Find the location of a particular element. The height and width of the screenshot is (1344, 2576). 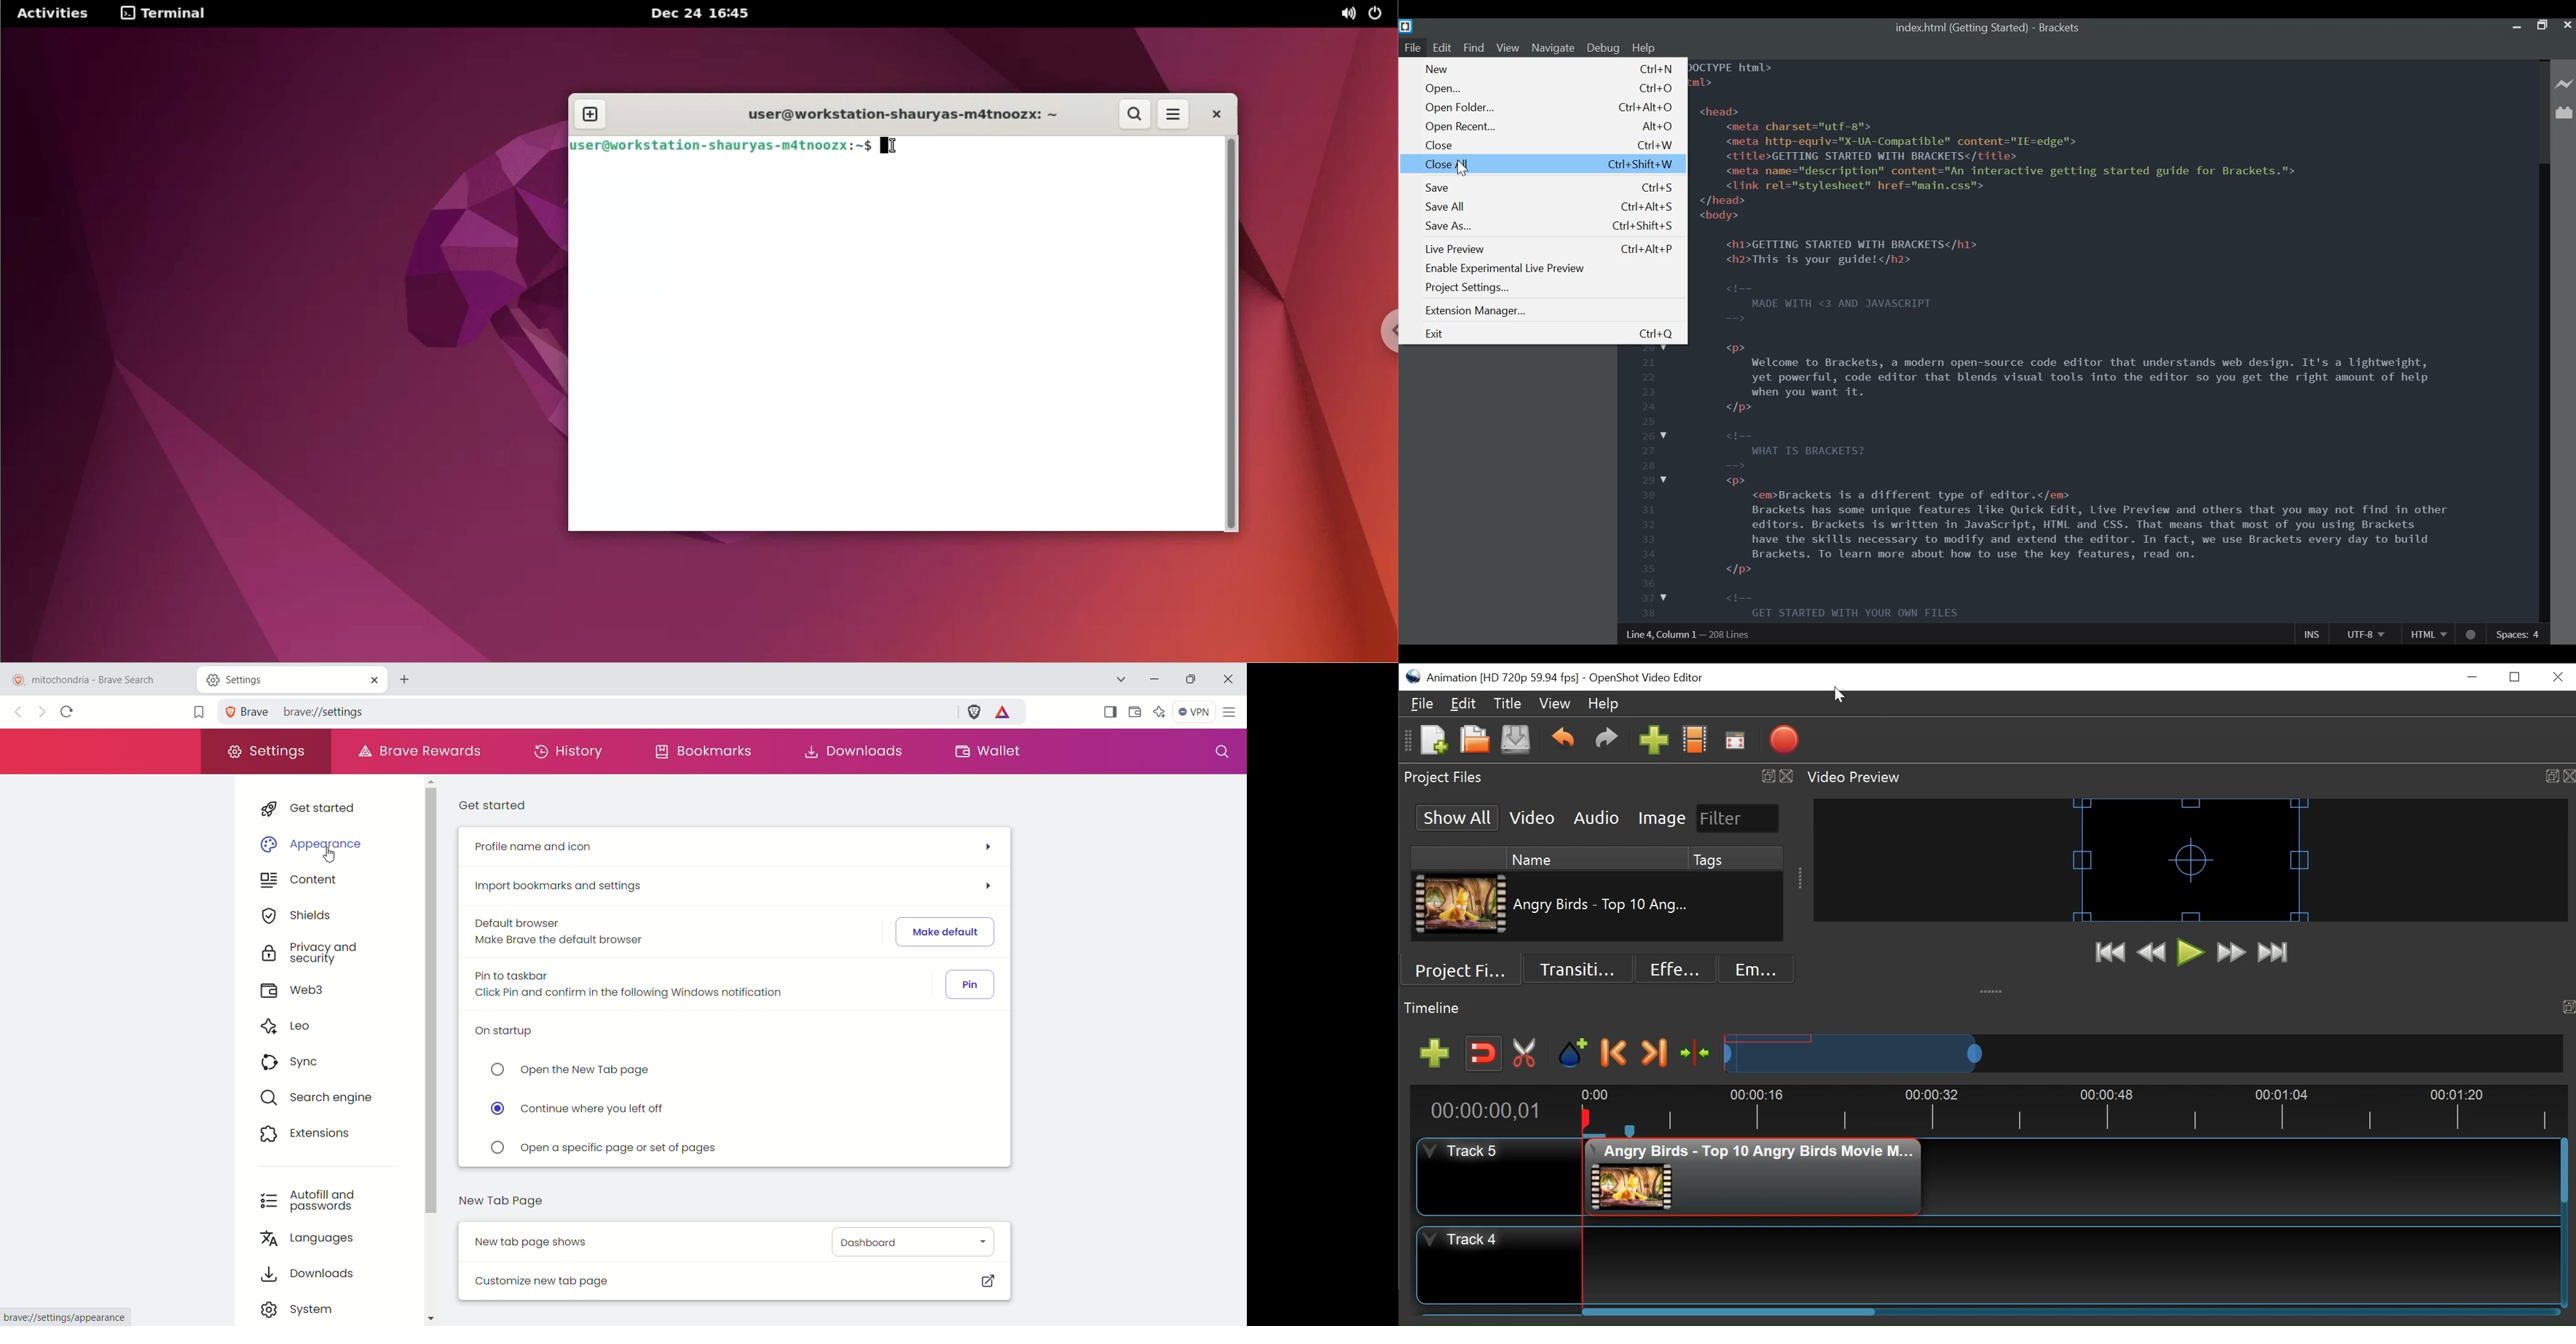

Redo is located at coordinates (1606, 742).